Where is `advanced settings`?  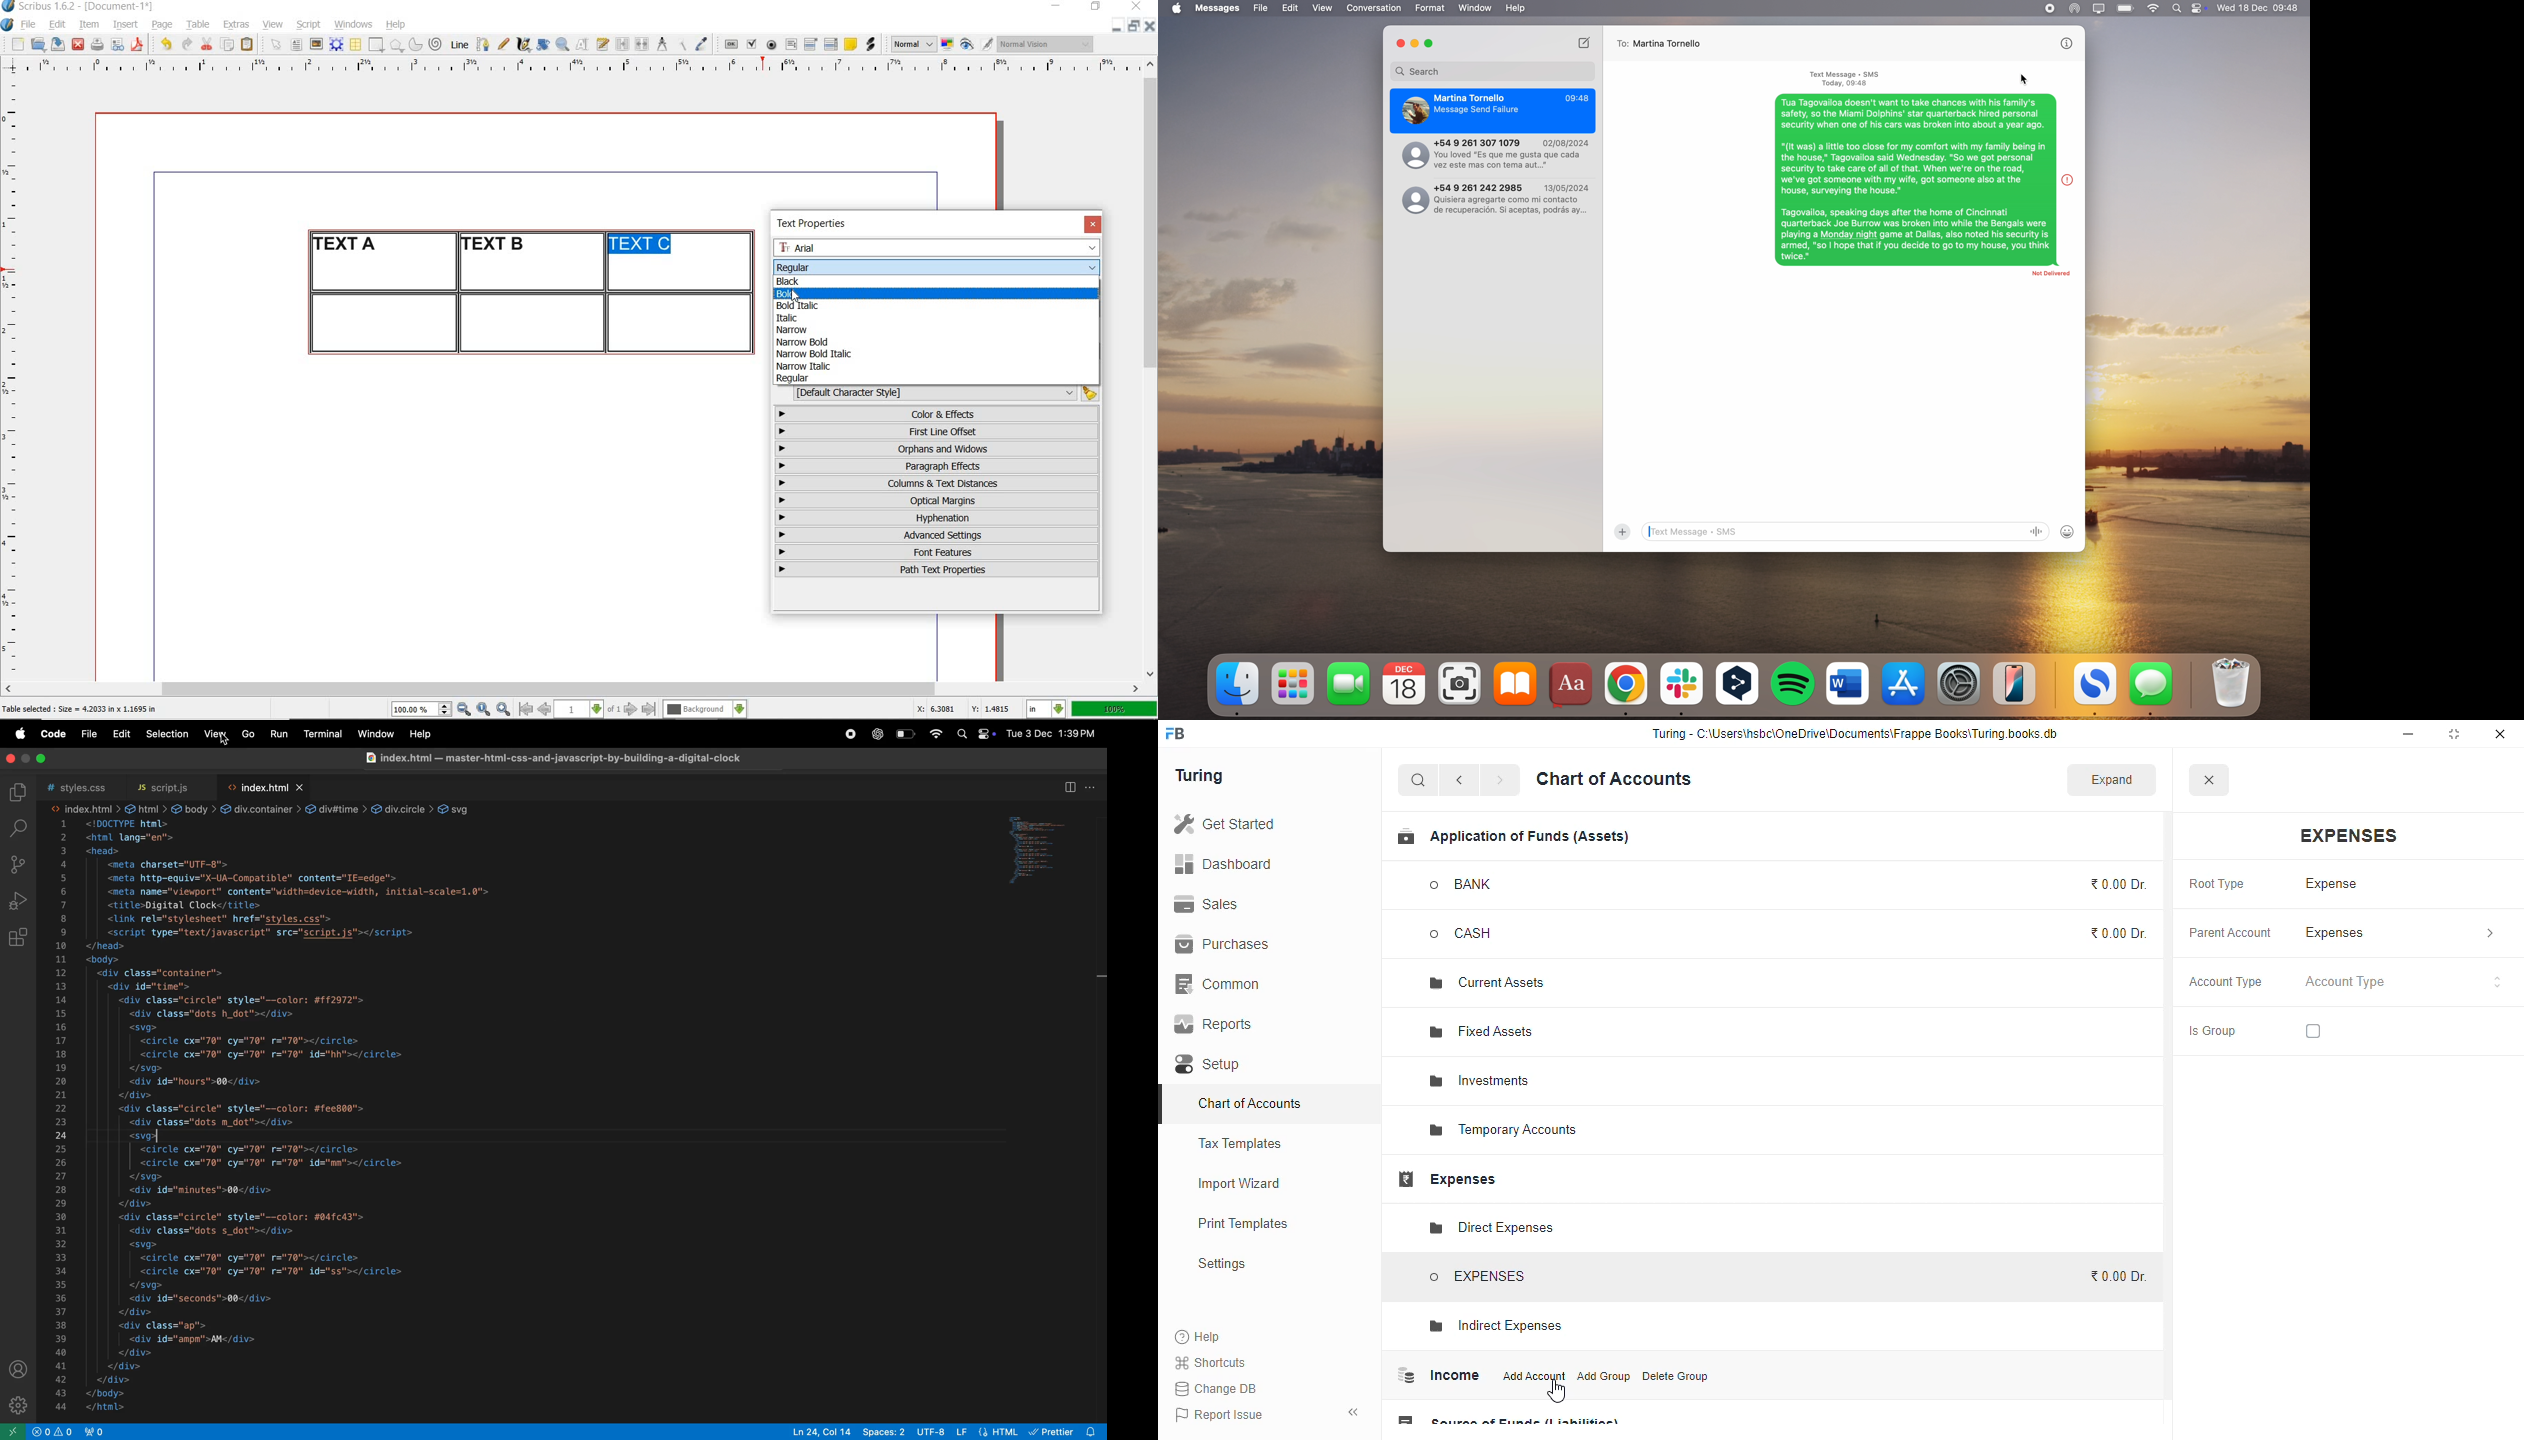 advanced settings is located at coordinates (936, 534).